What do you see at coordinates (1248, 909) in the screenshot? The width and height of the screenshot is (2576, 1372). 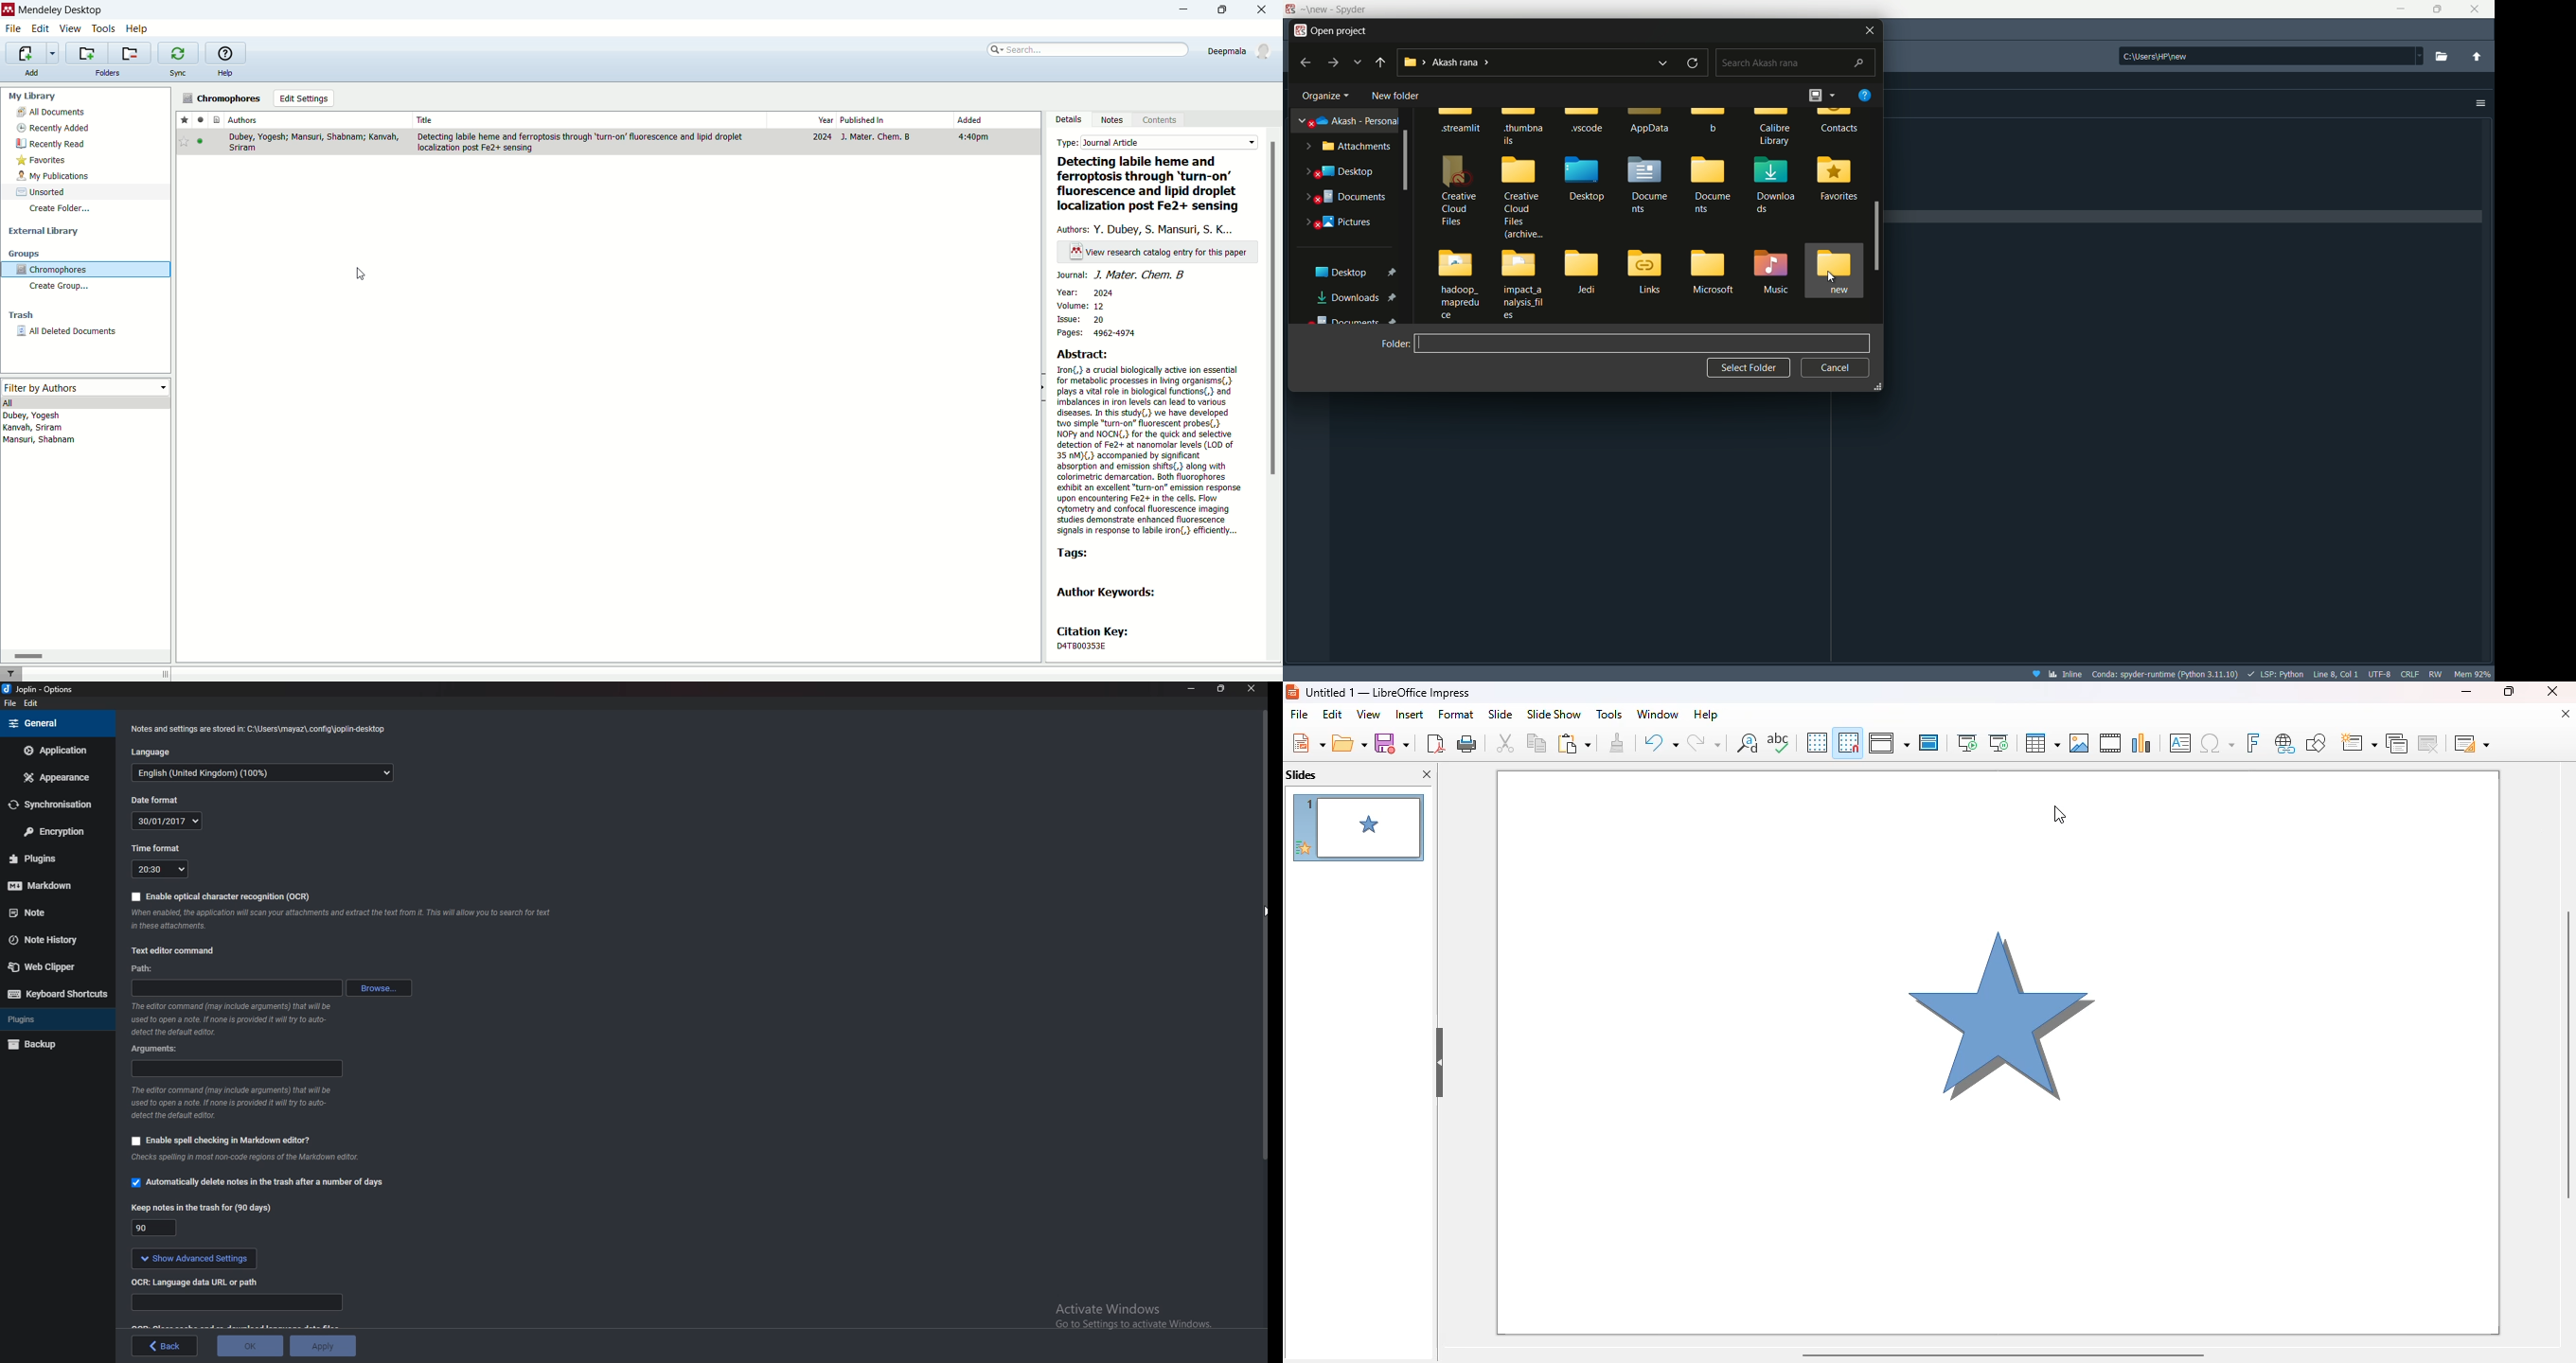 I see `cursor` at bounding box center [1248, 909].